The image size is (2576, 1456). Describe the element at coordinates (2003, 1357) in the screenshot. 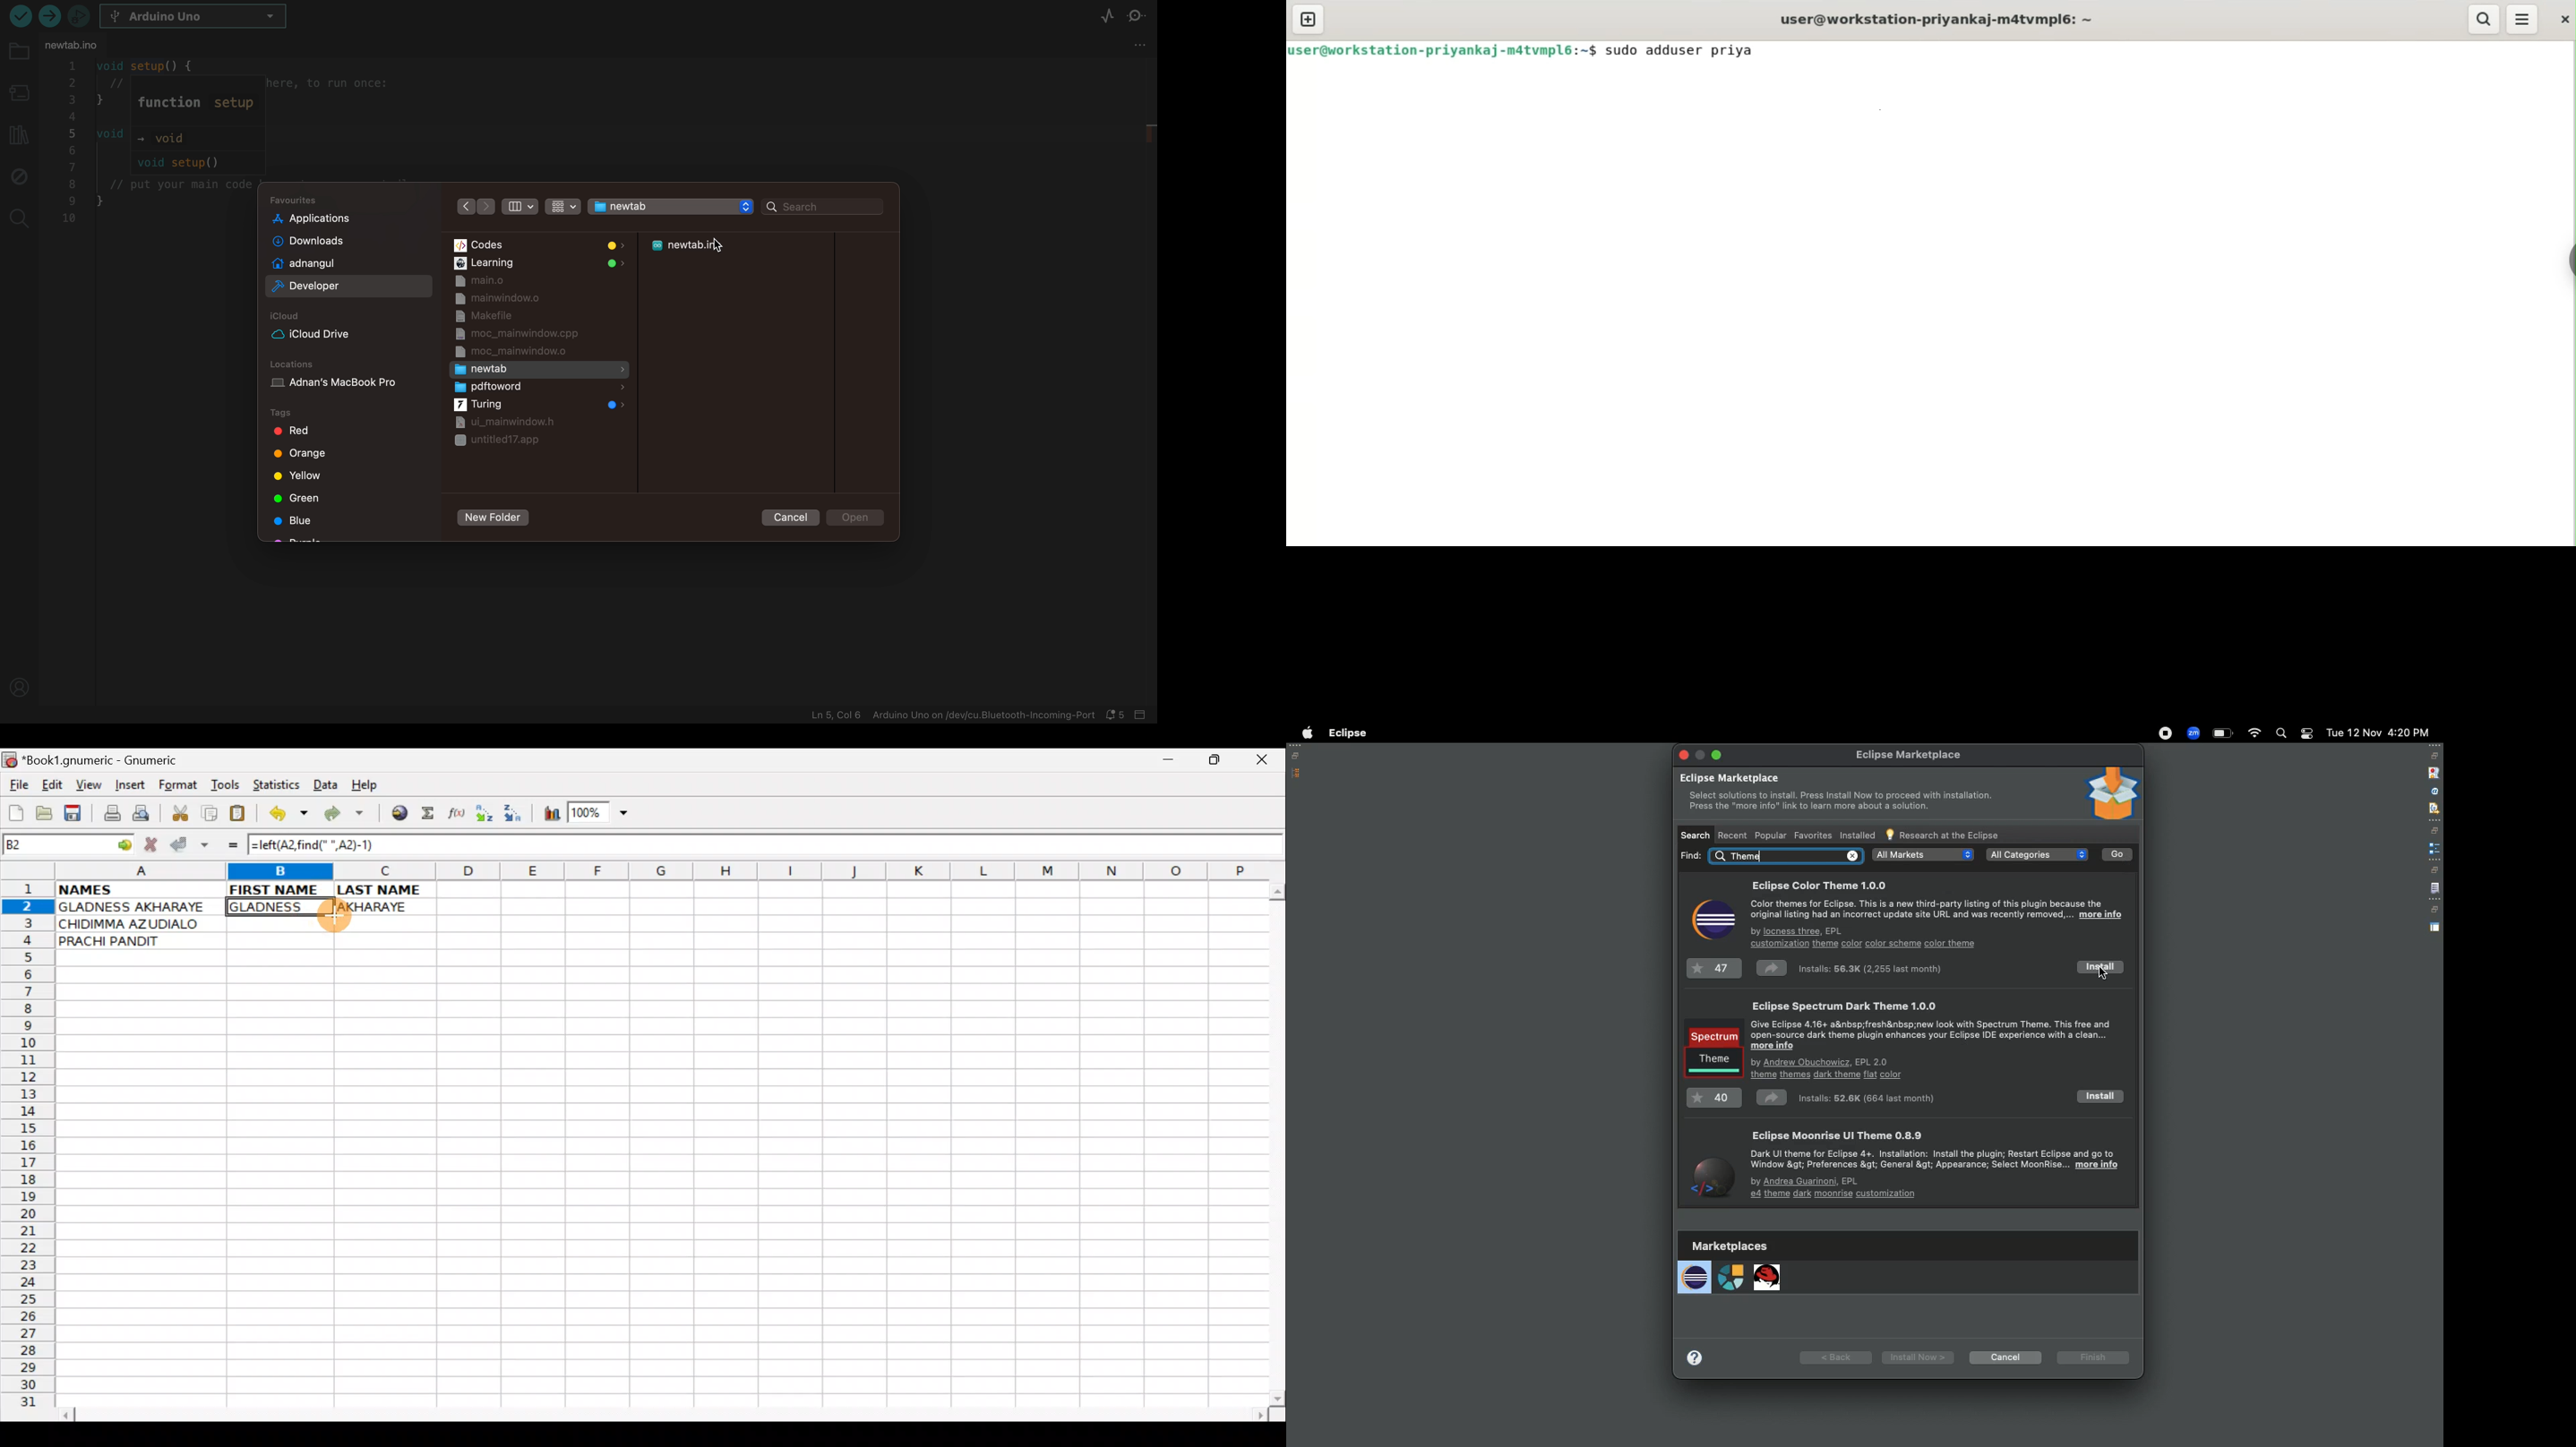

I see `Cancel` at that location.